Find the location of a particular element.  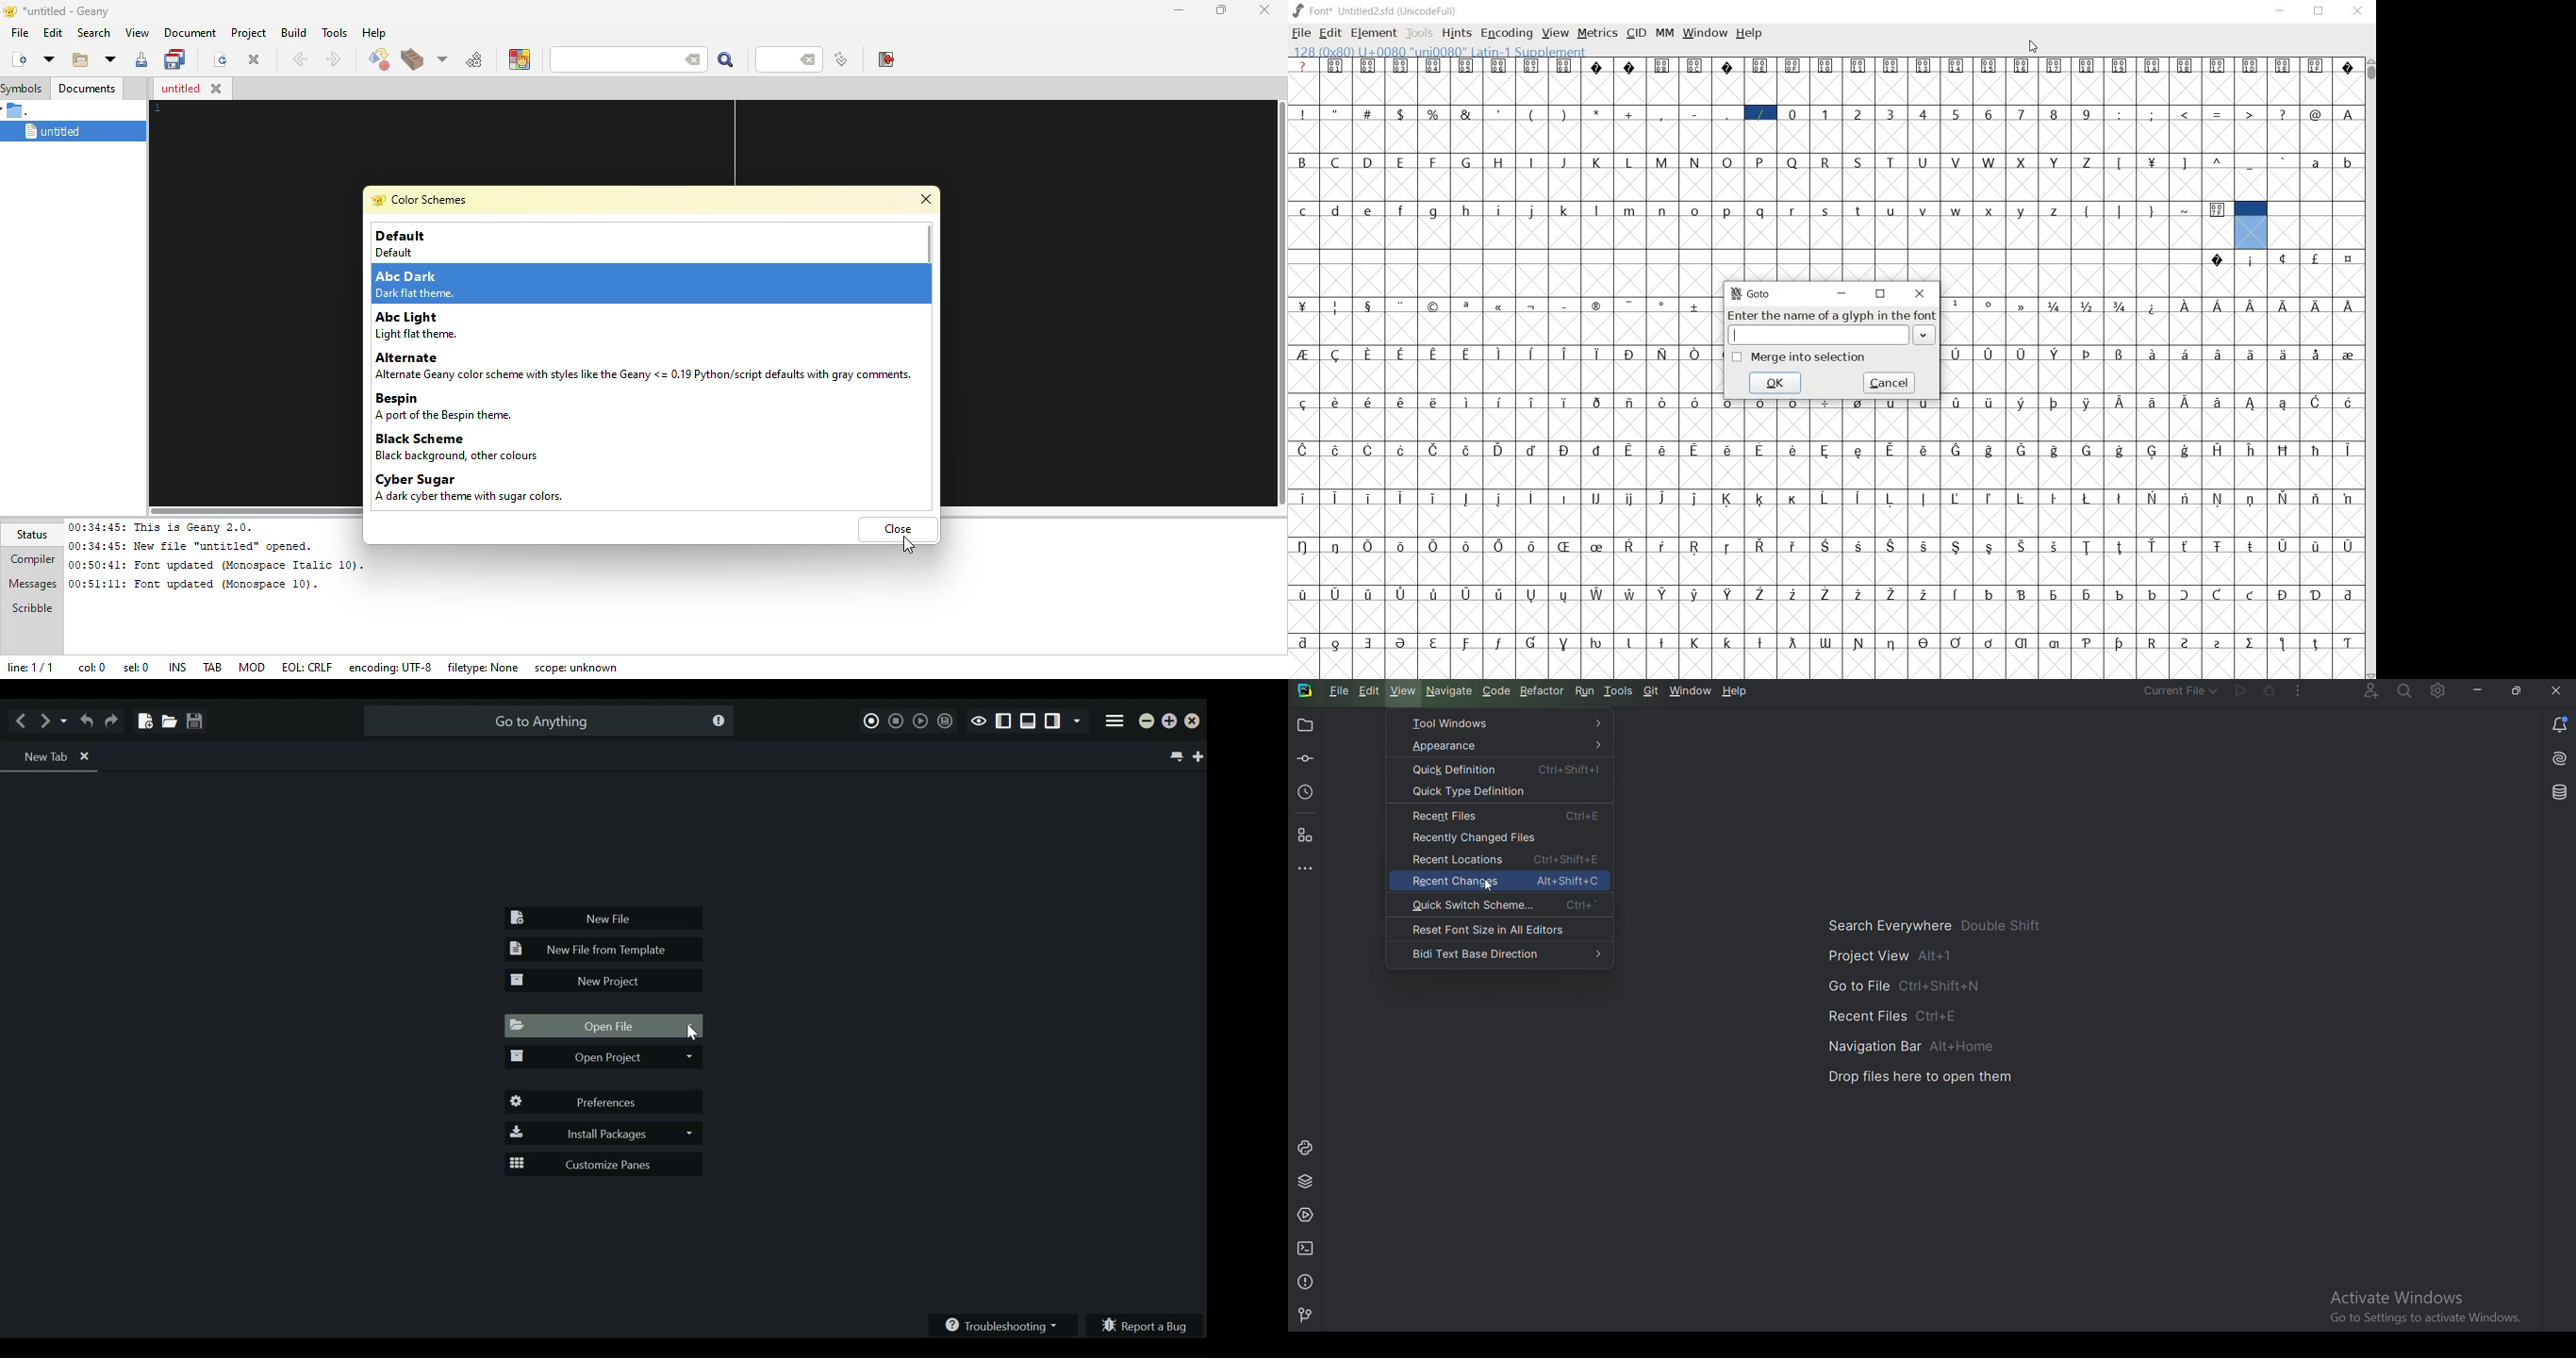

Symbol is located at coordinates (1436, 497).